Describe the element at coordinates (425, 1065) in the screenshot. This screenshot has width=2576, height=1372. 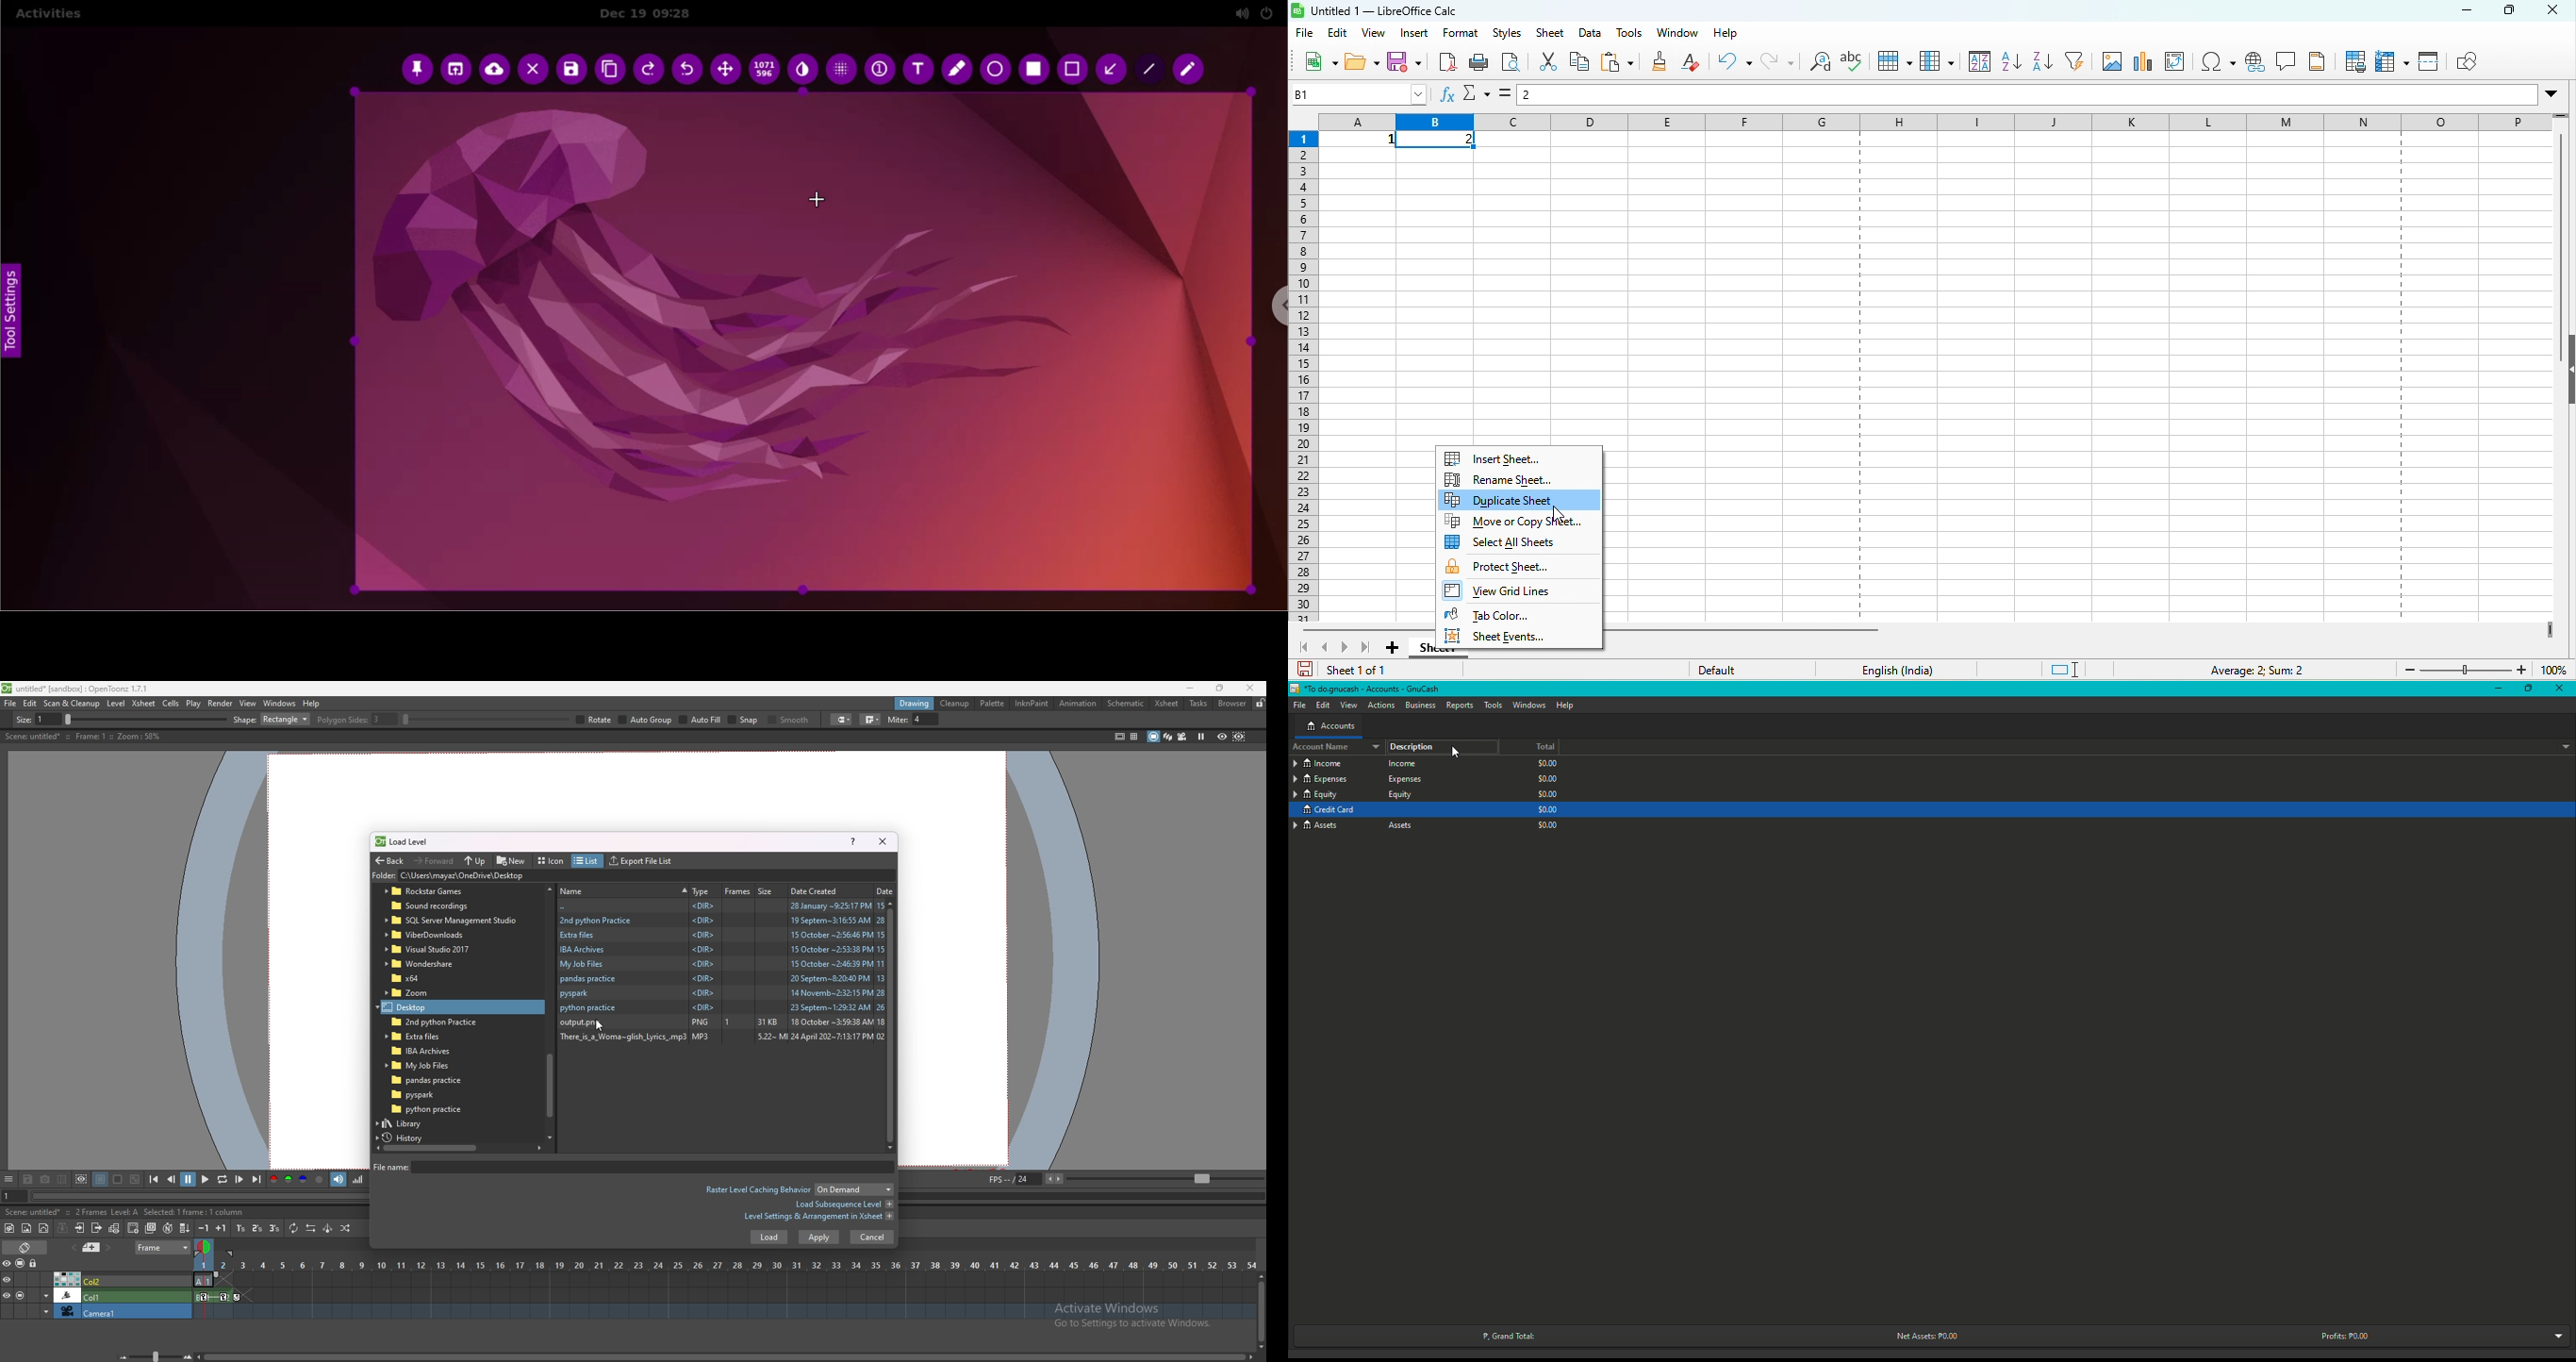
I see `folder` at that location.